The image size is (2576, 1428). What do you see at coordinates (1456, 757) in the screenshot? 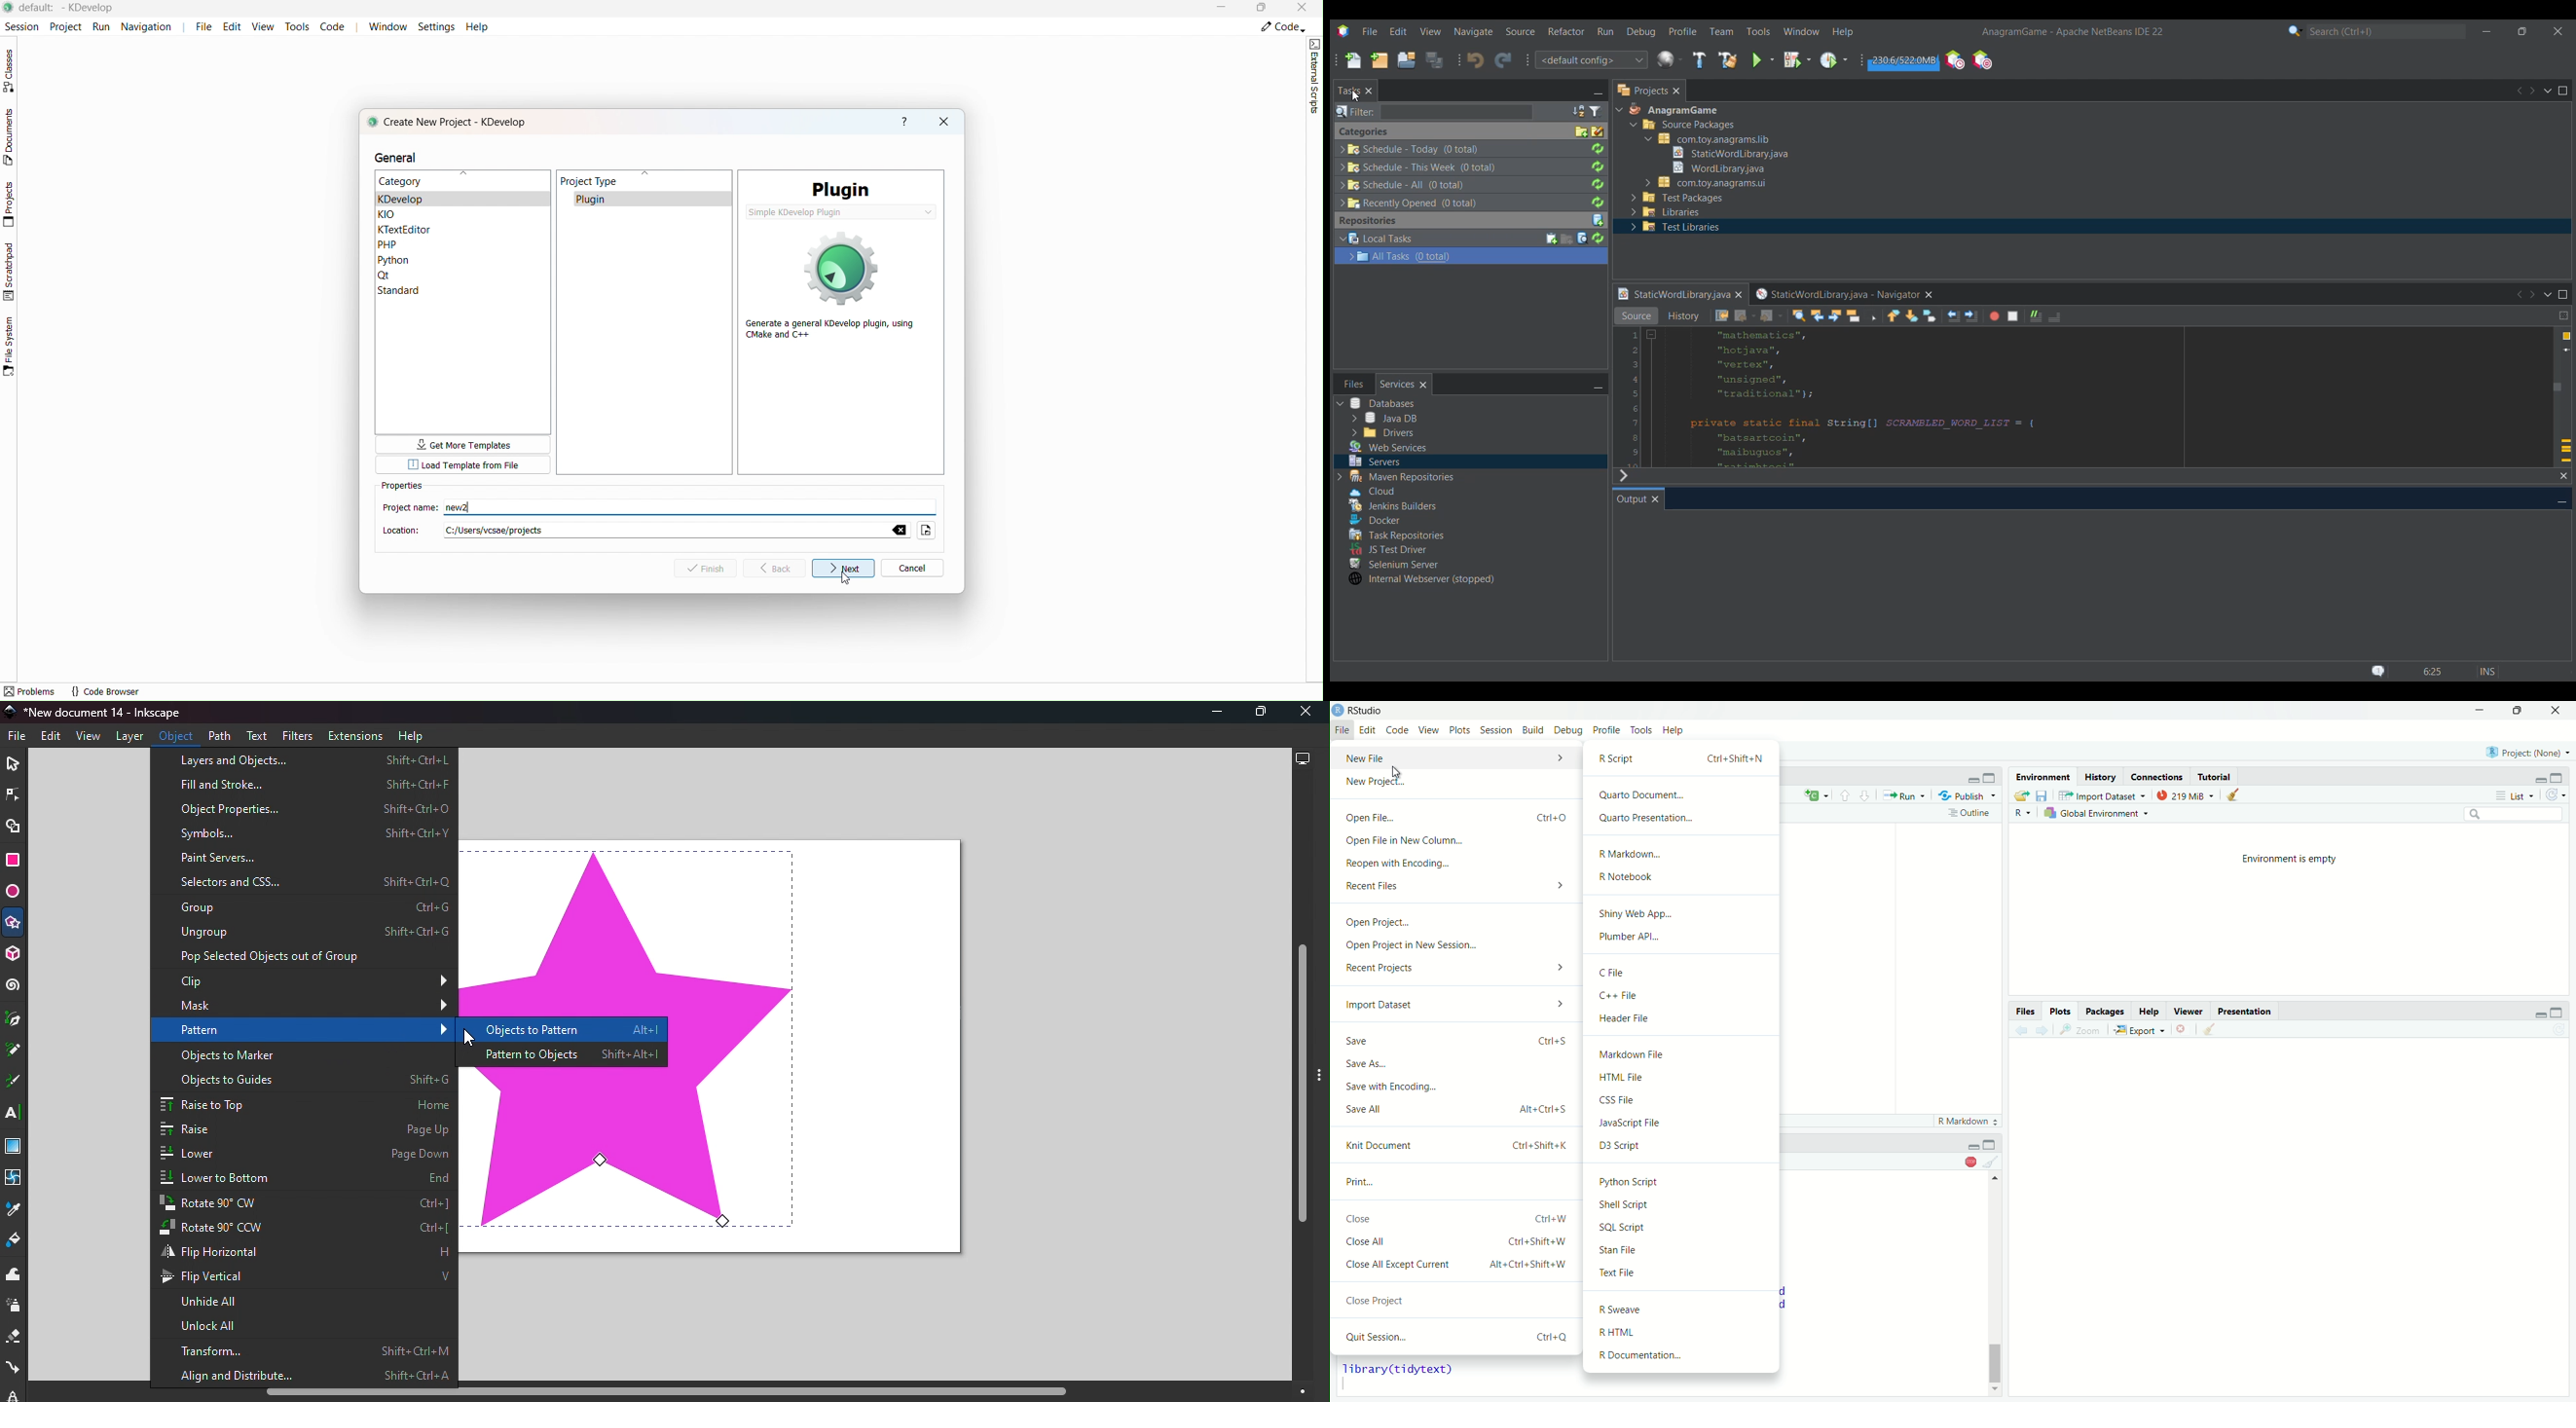
I see `New File` at bounding box center [1456, 757].